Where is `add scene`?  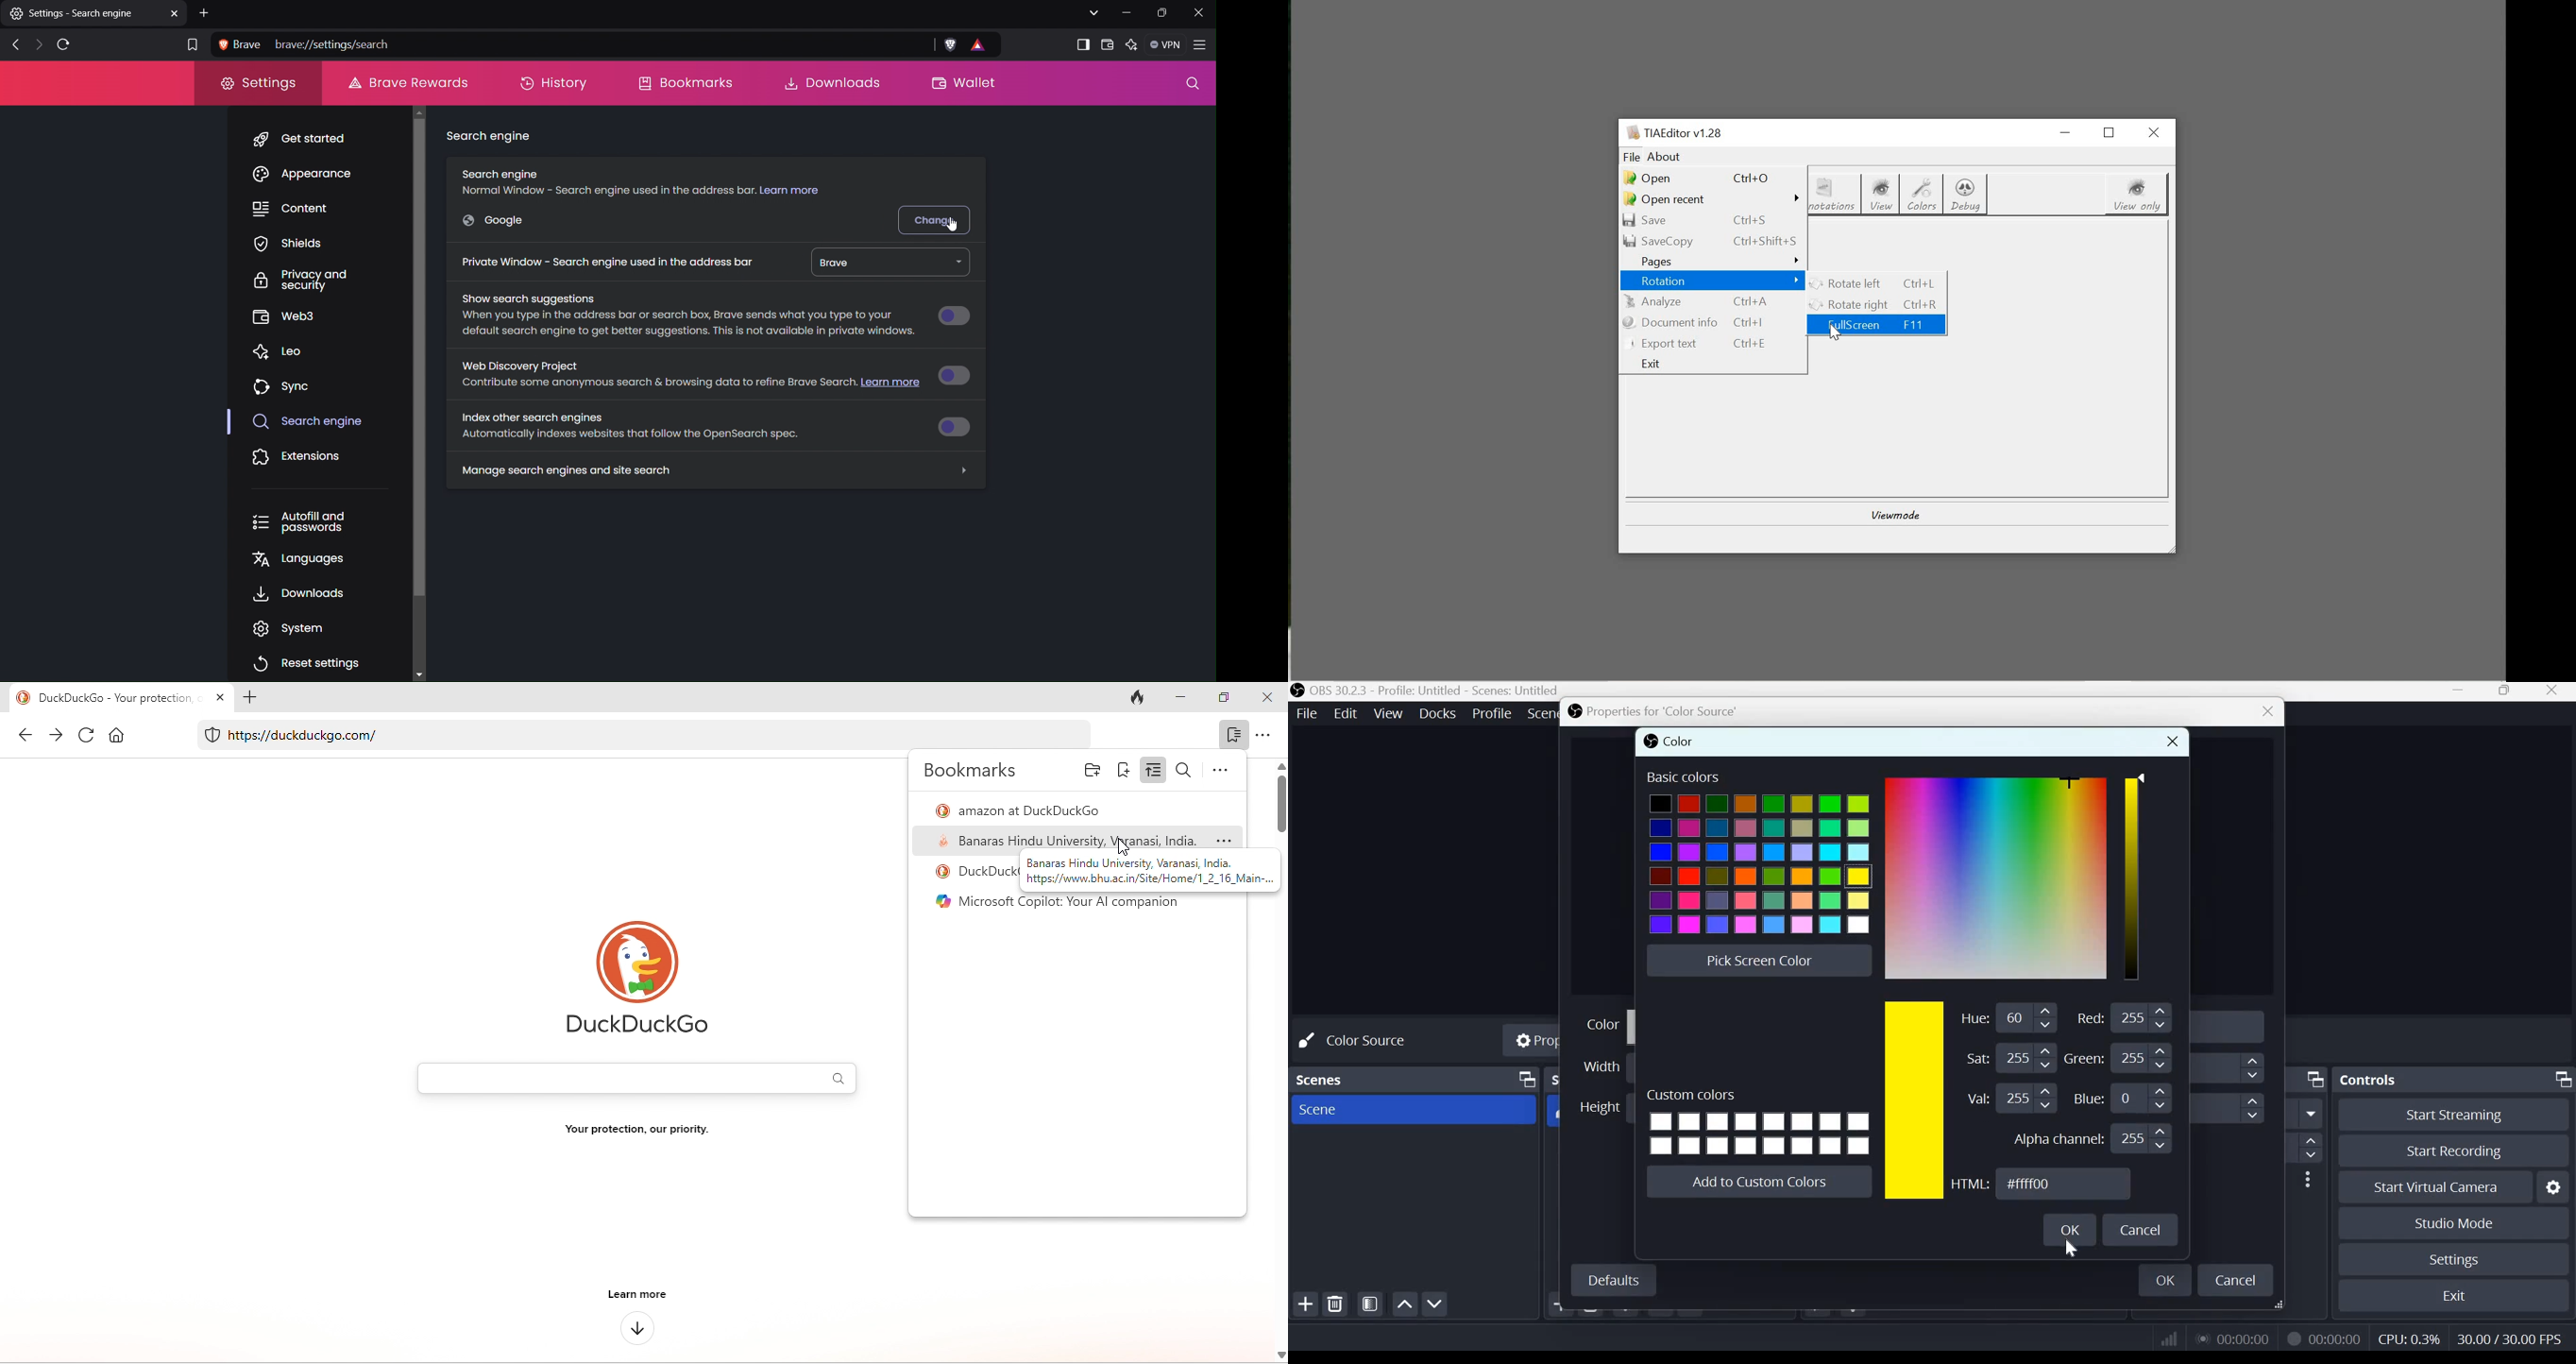
add scene is located at coordinates (1305, 1305).